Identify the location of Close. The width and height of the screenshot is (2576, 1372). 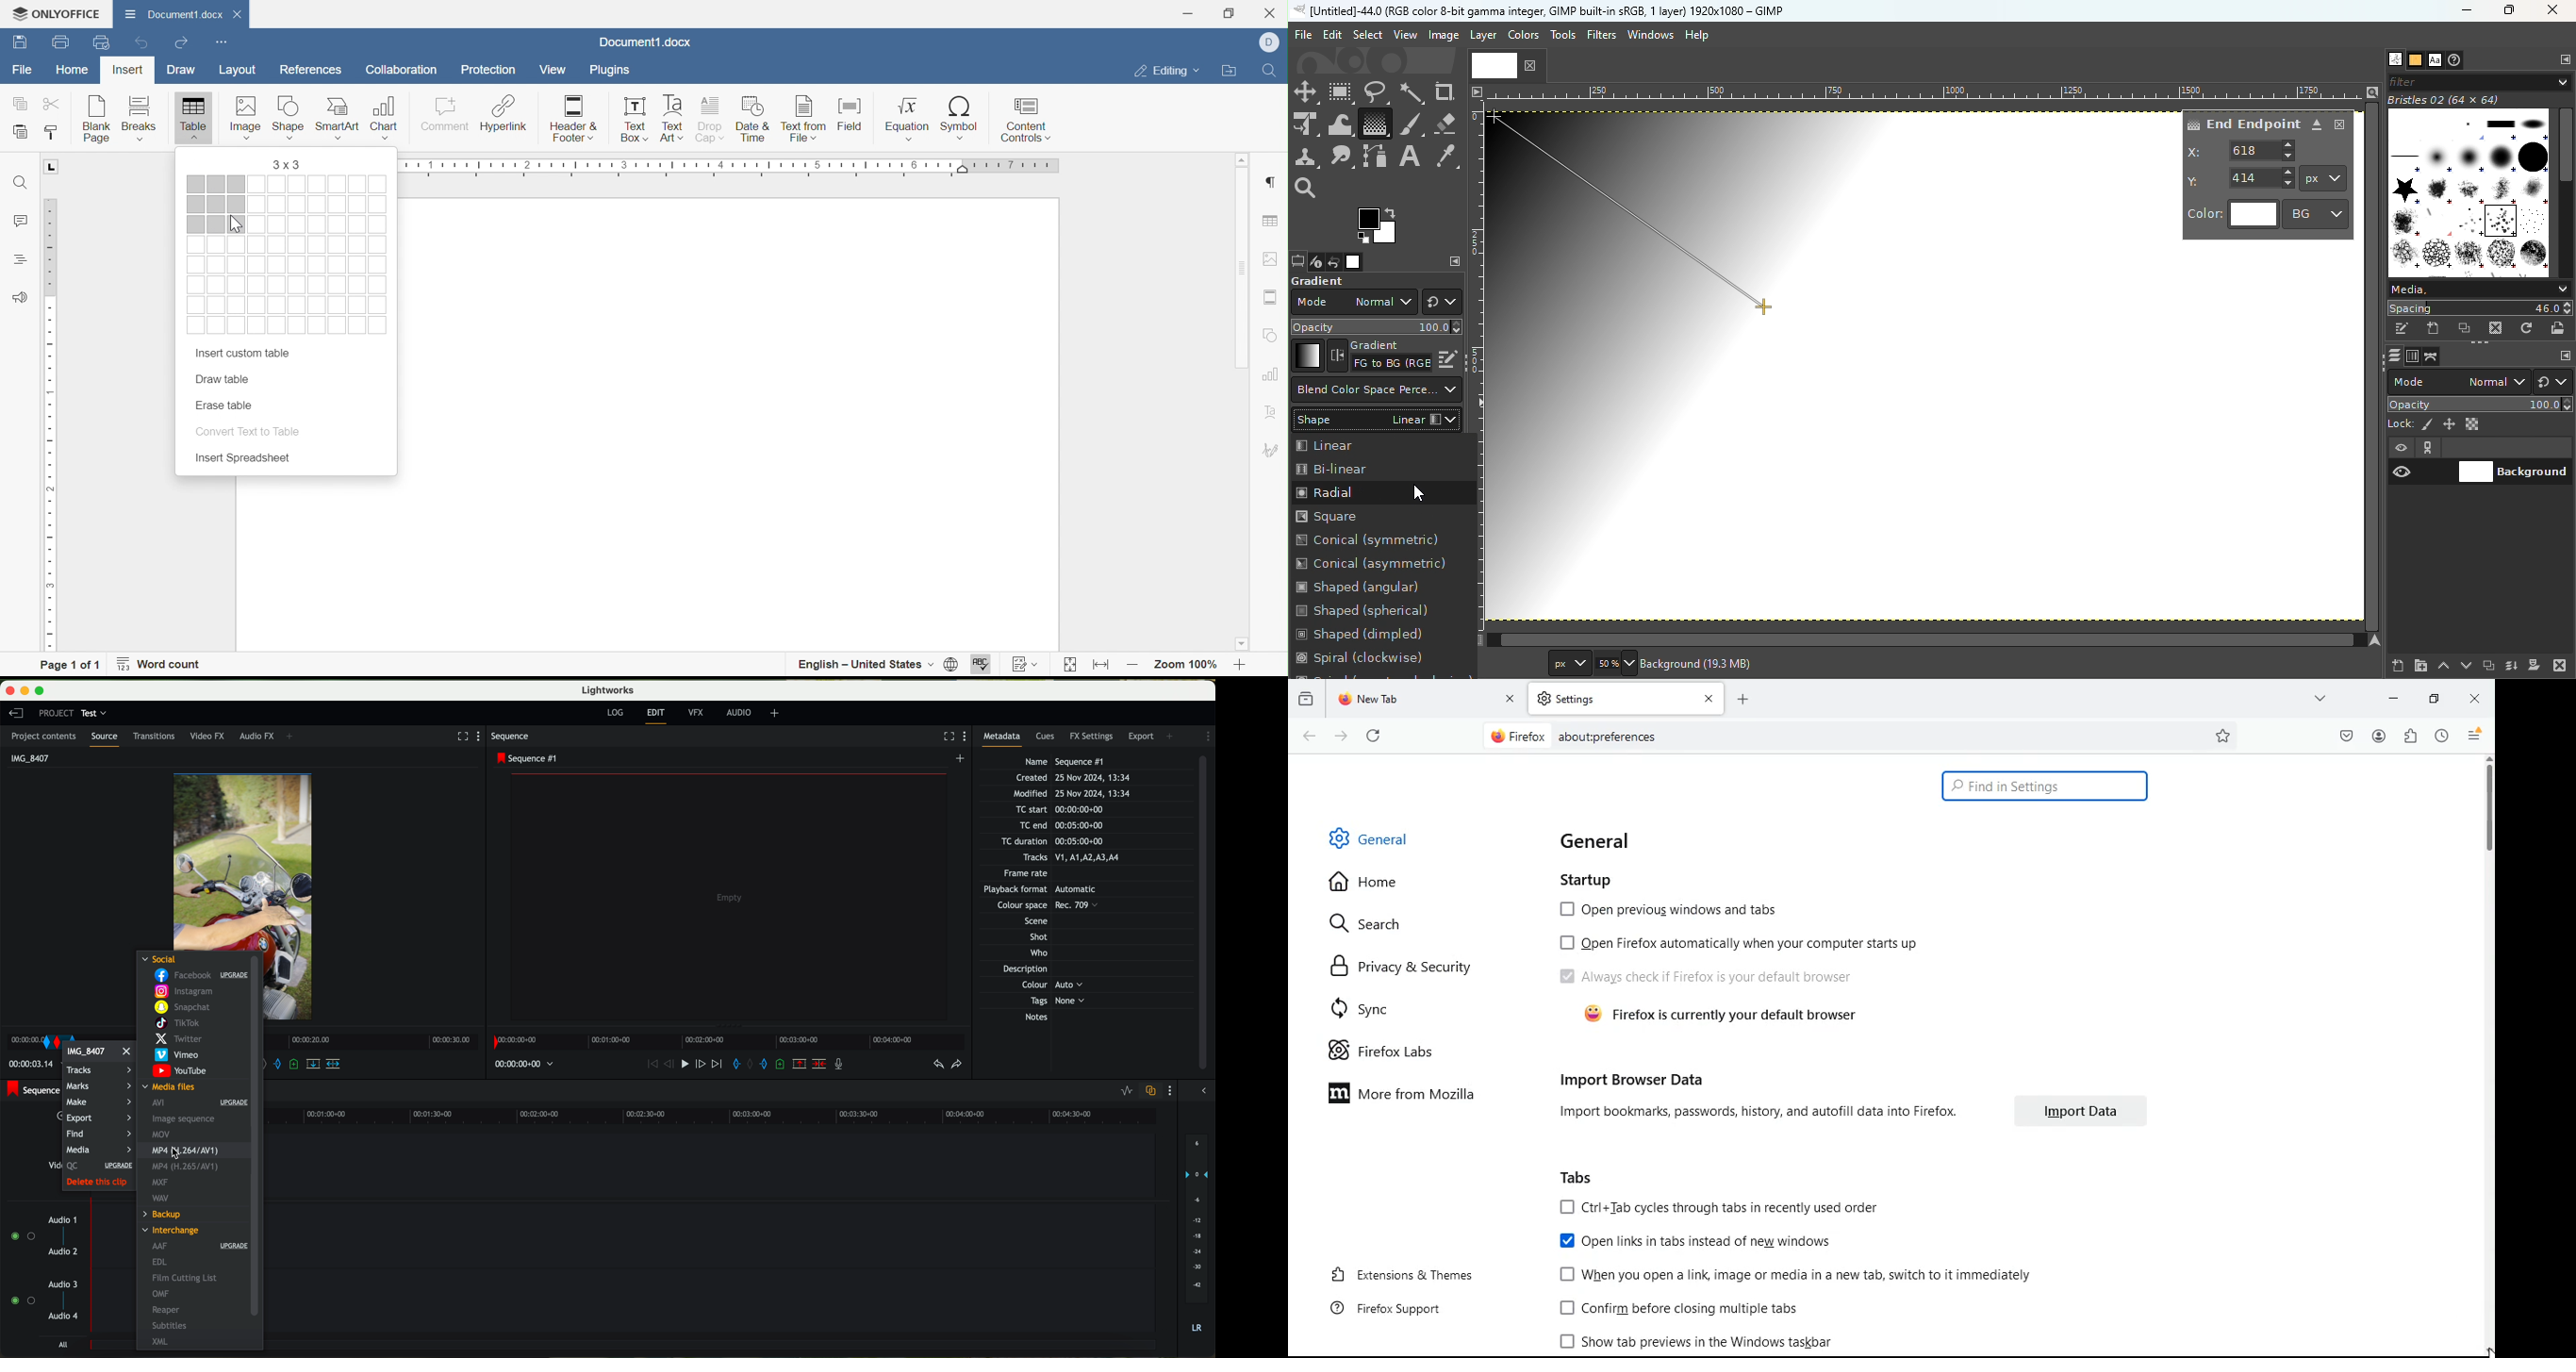
(240, 13).